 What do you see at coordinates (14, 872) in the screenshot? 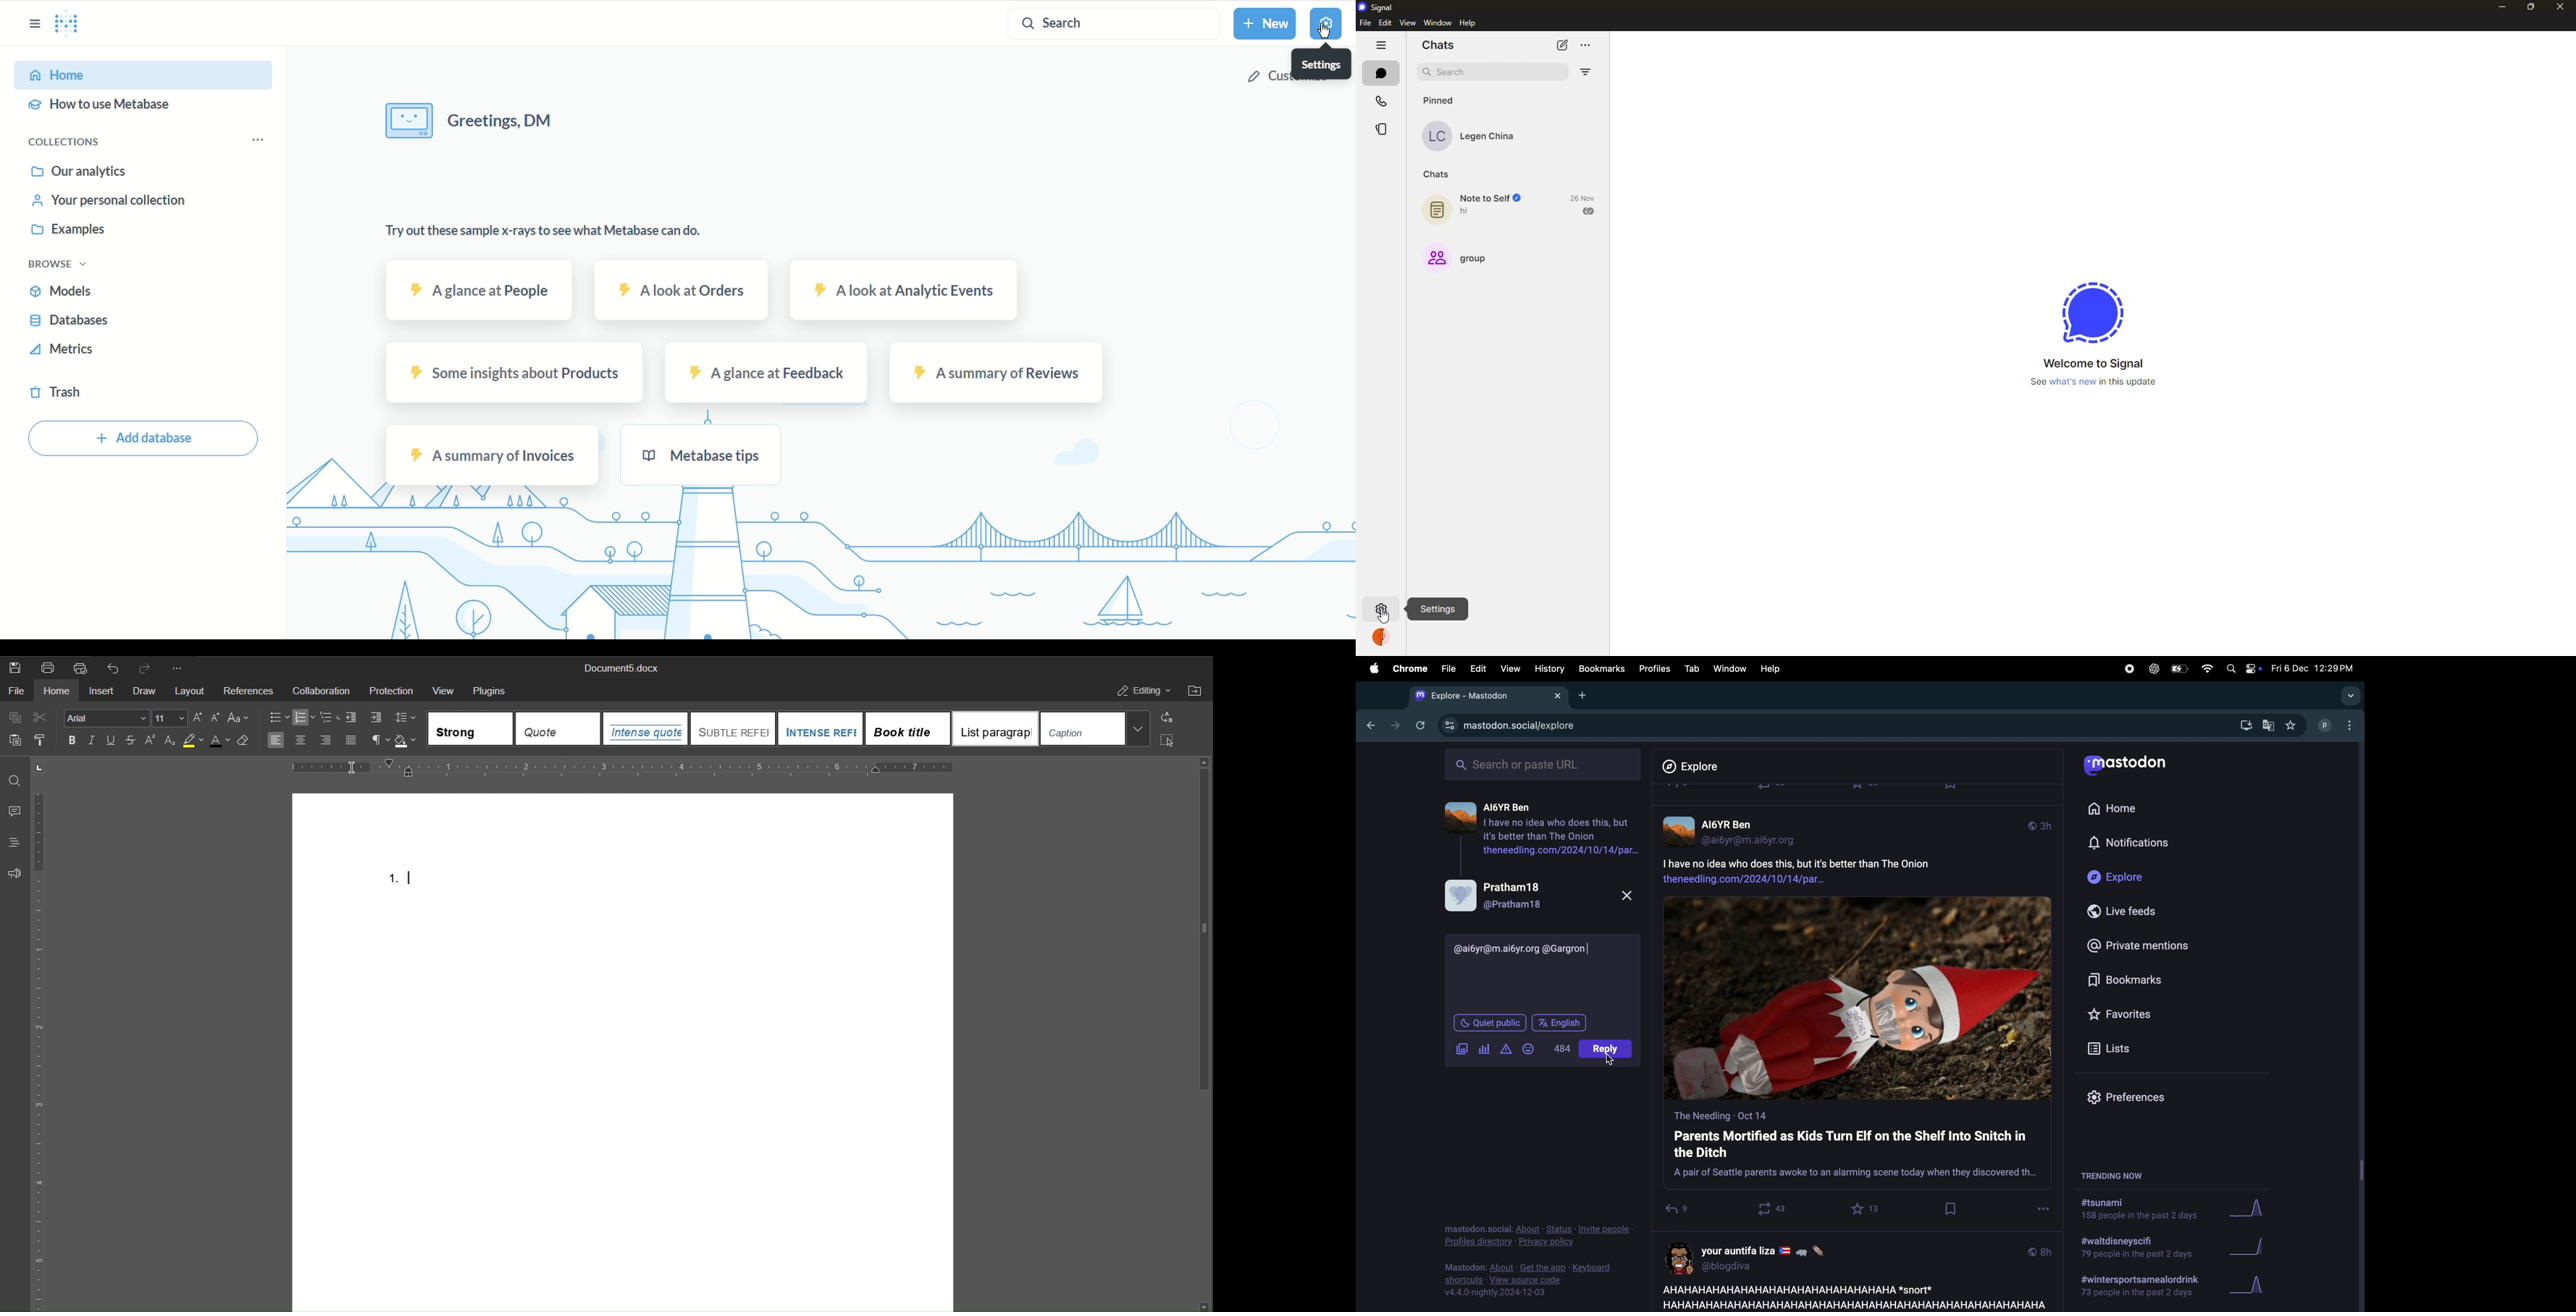
I see `Feedback and Support` at bounding box center [14, 872].